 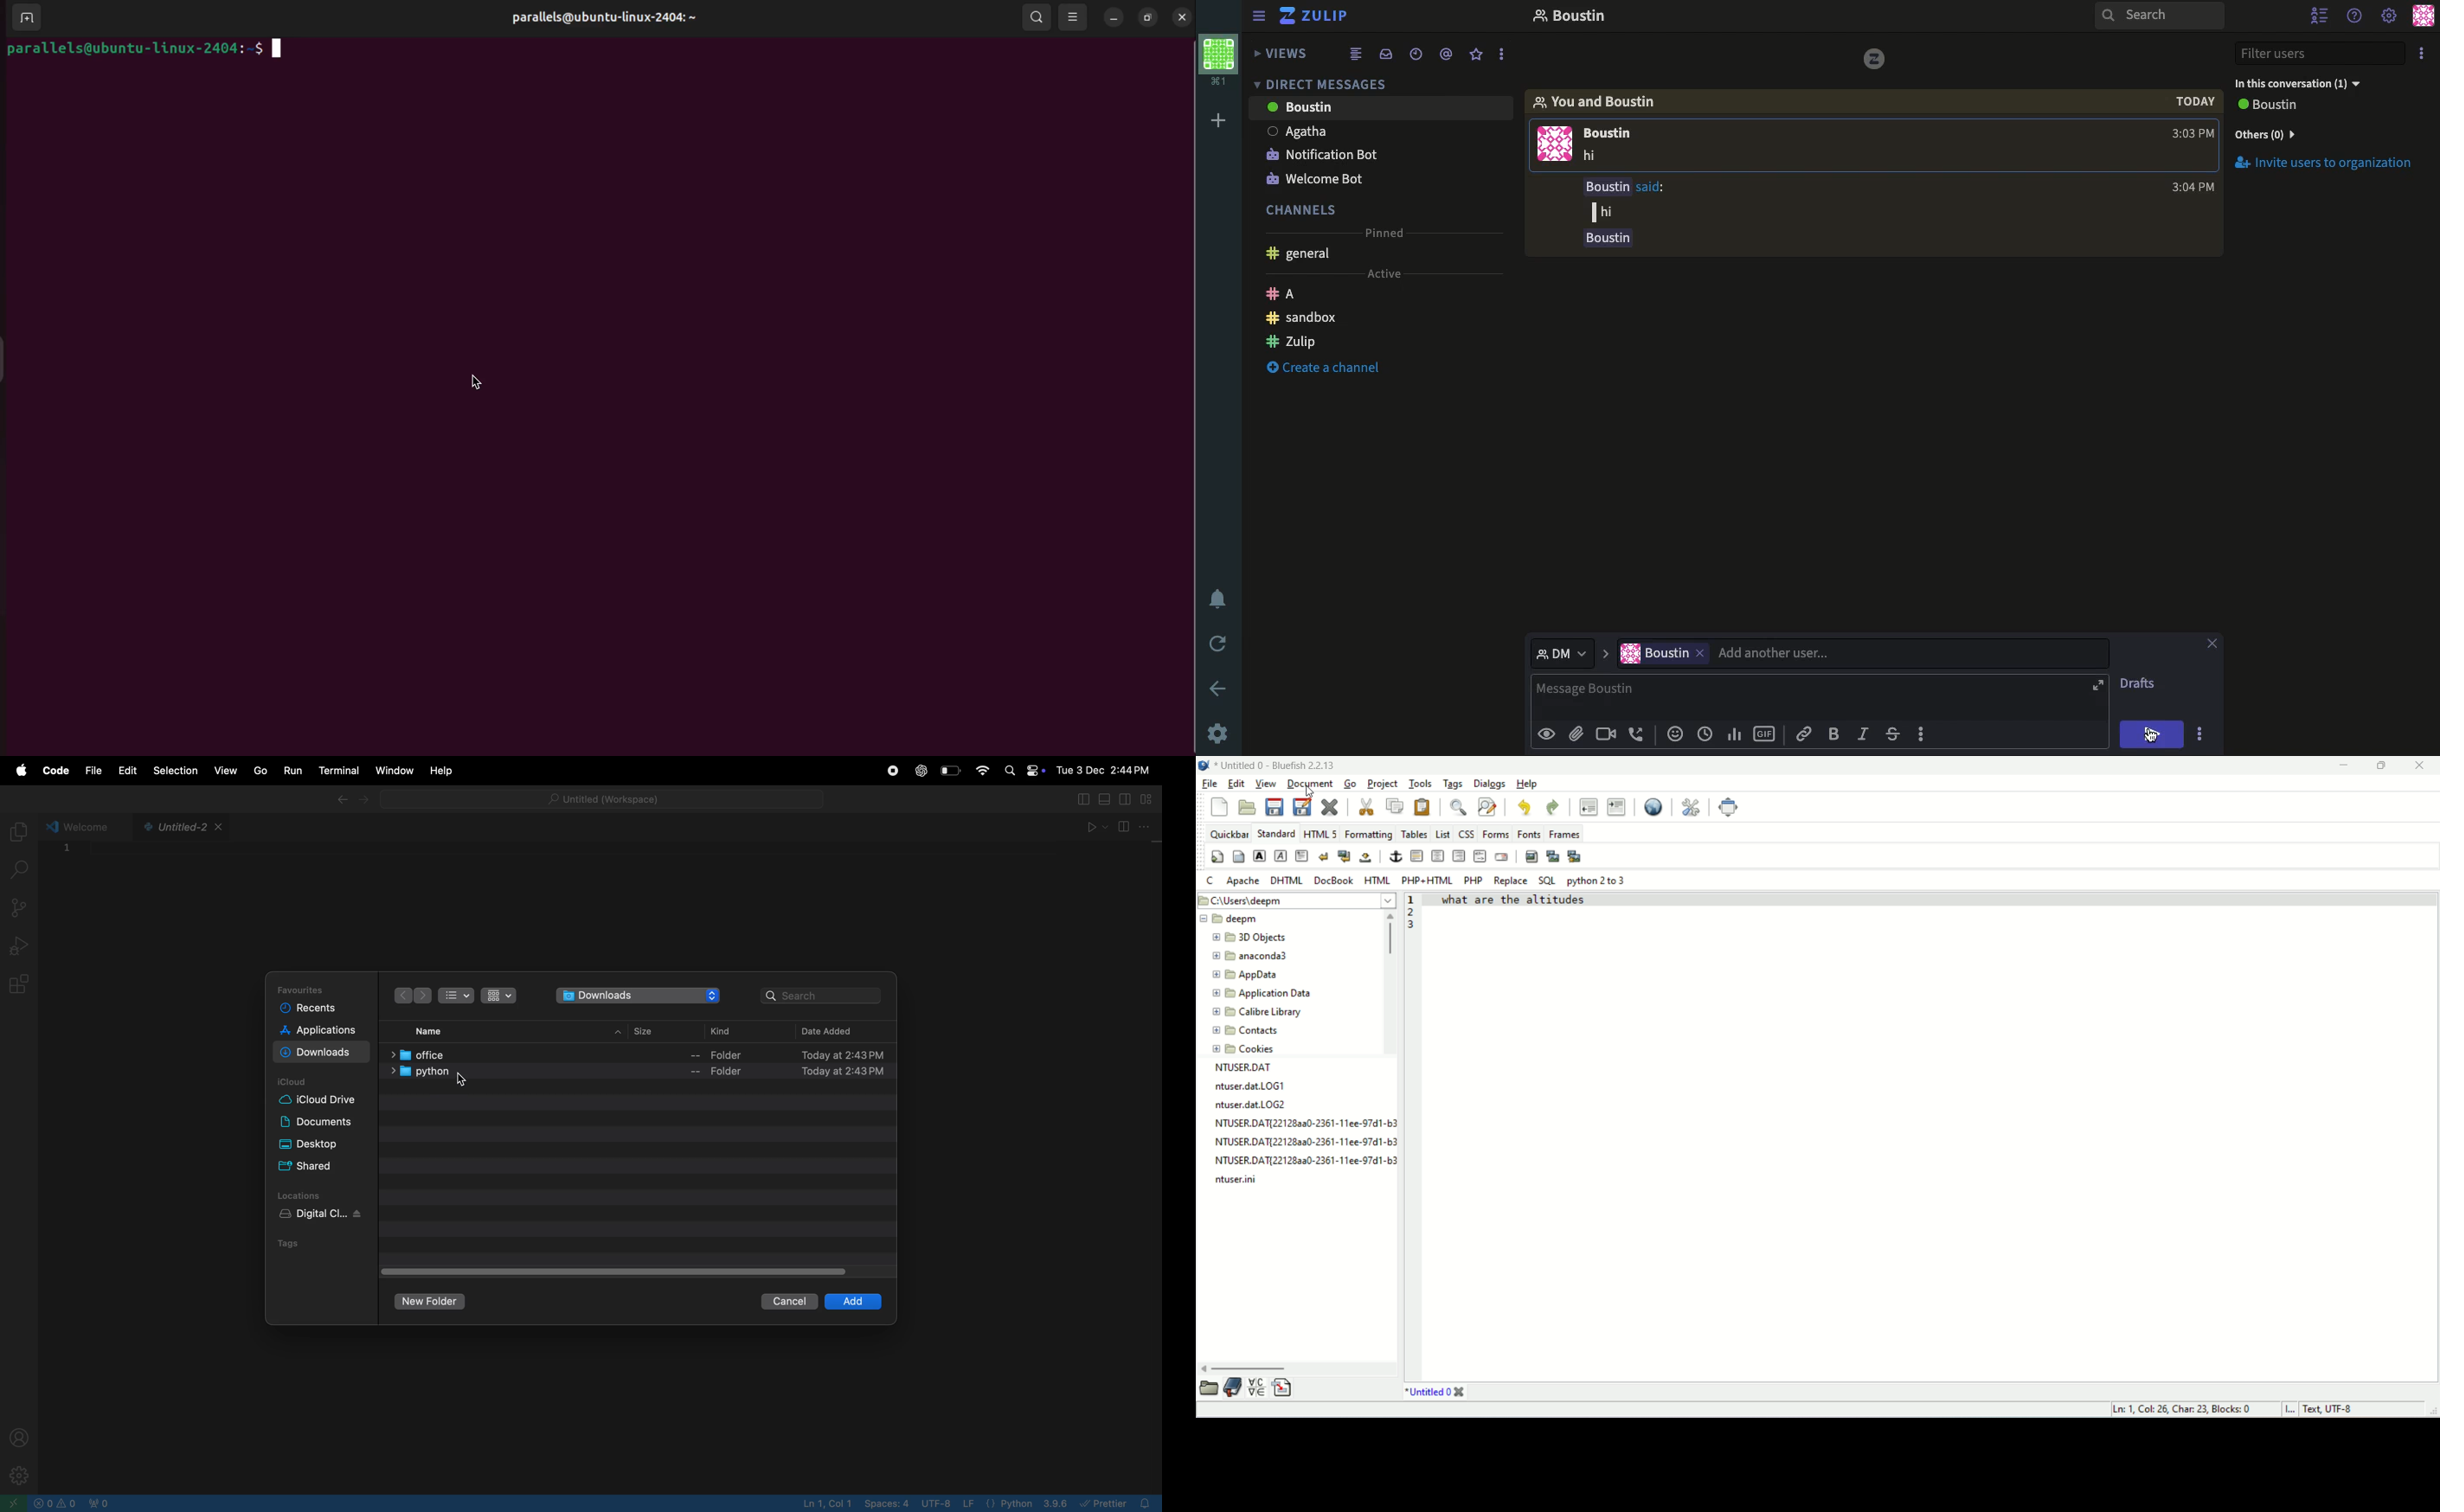 What do you see at coordinates (1436, 1393) in the screenshot?
I see `title` at bounding box center [1436, 1393].